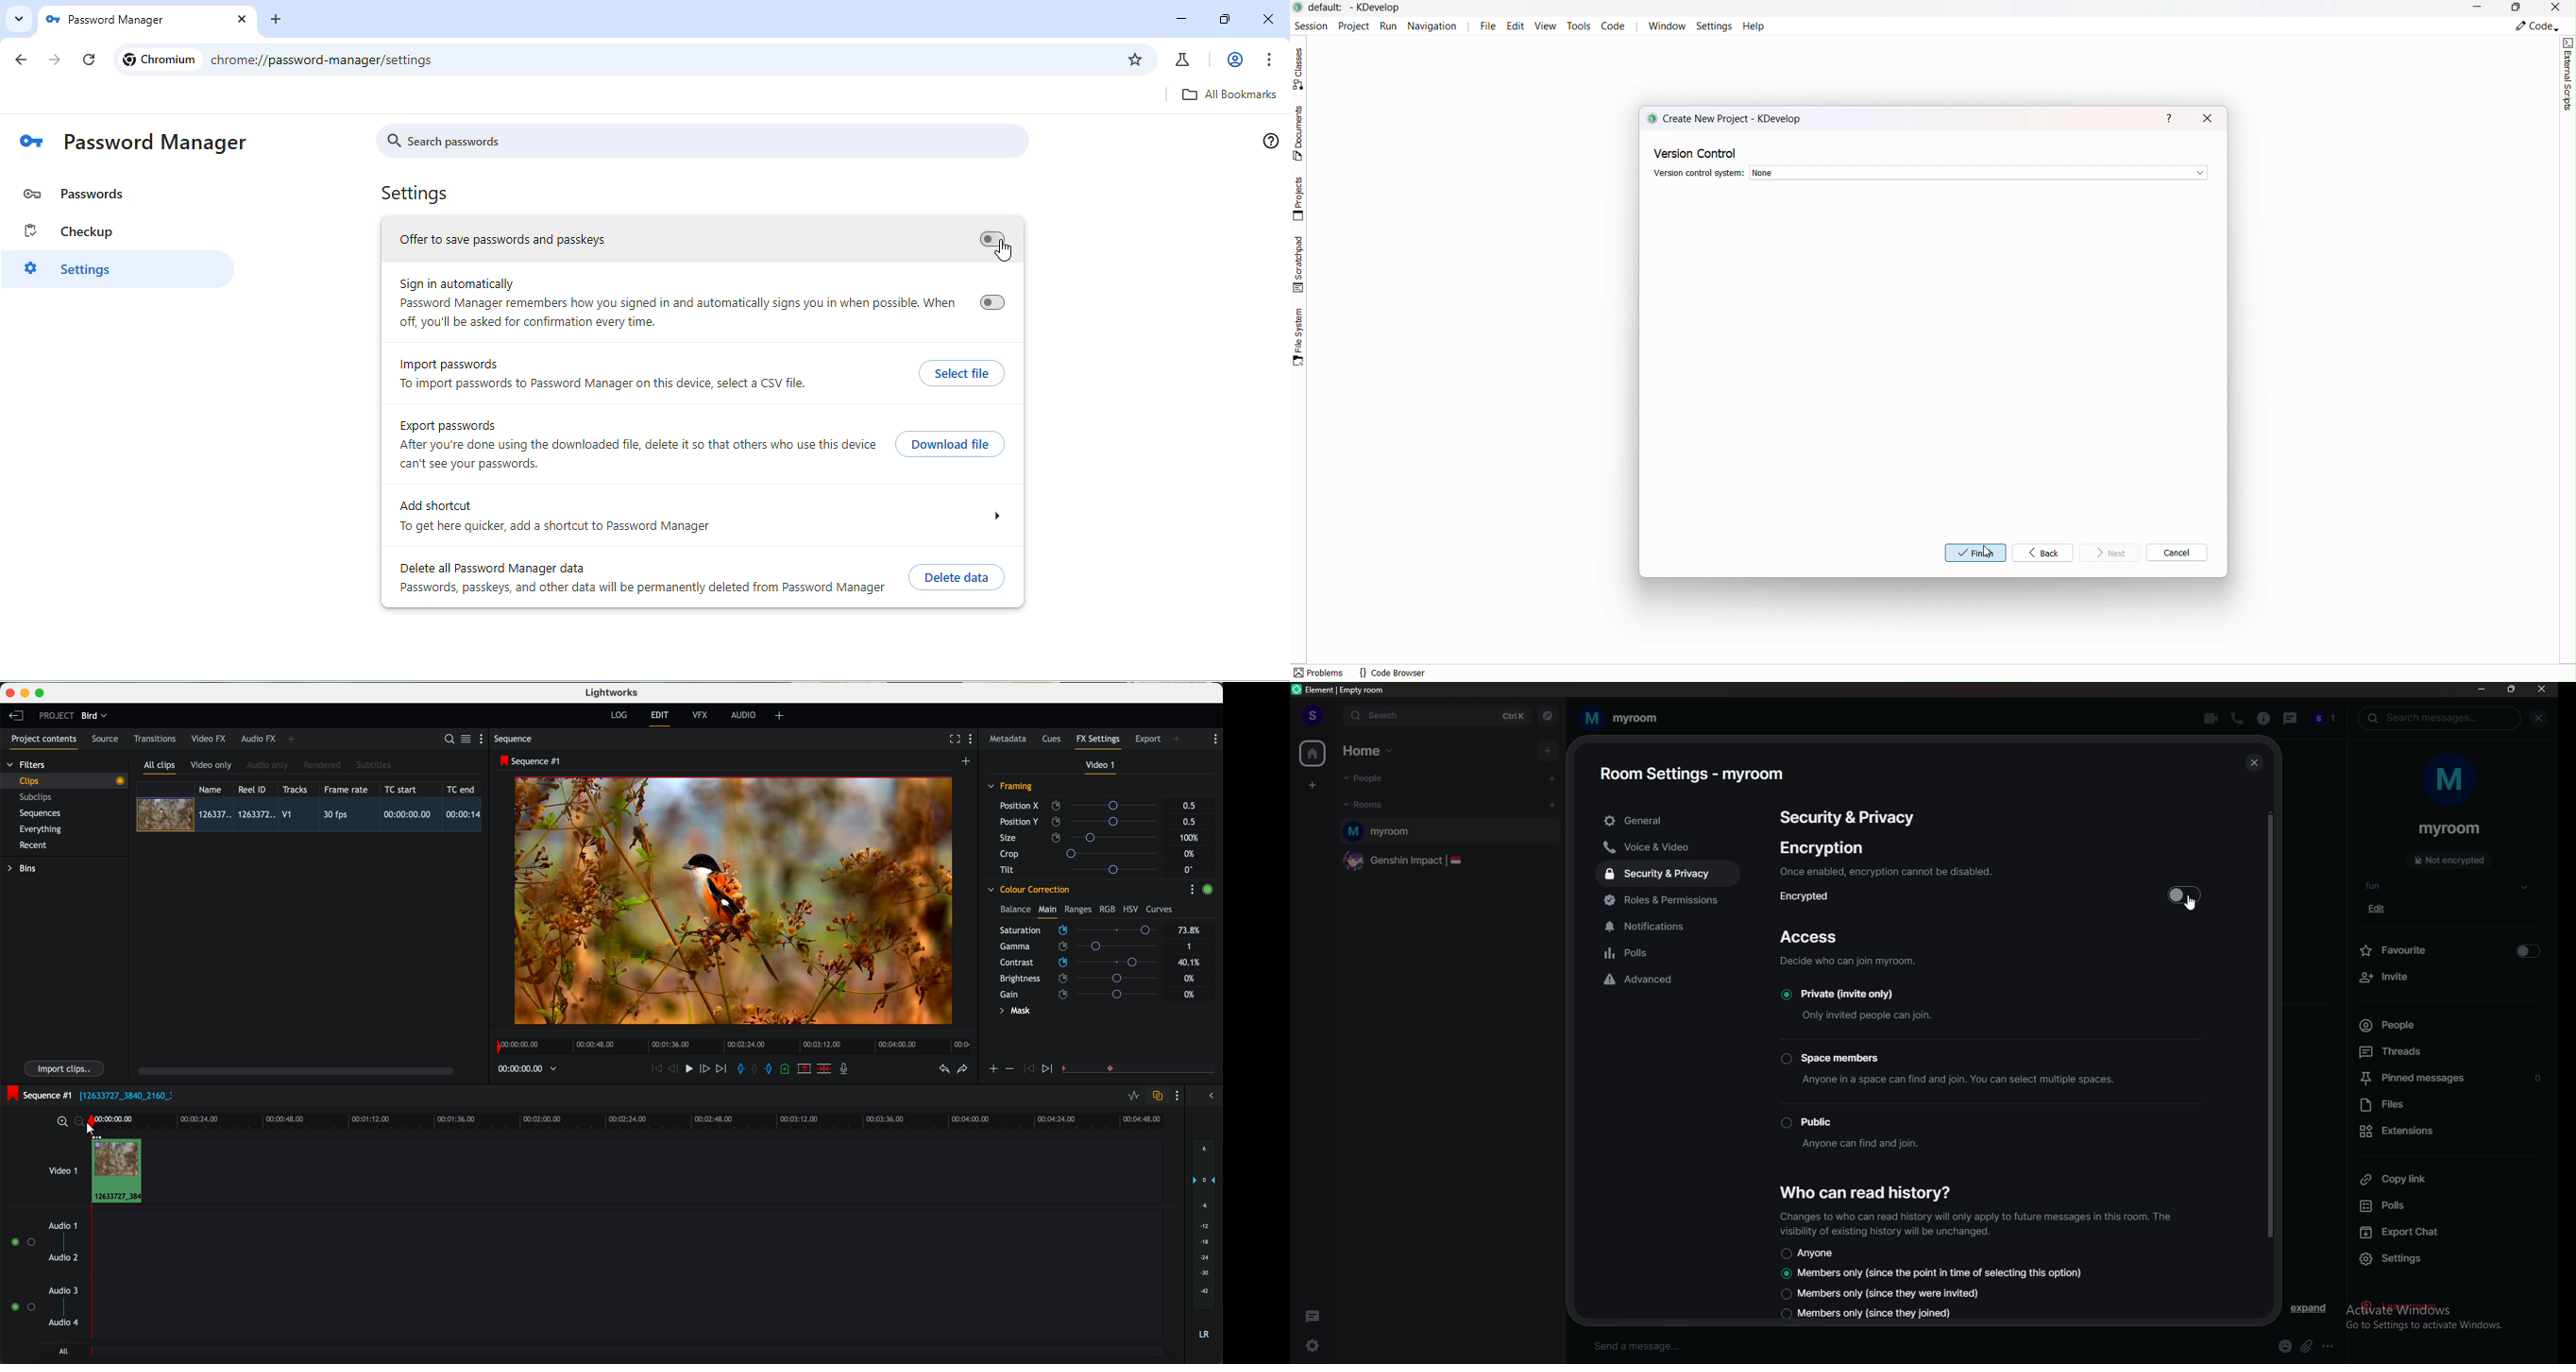 This screenshot has width=2576, height=1372. I want to click on invite, so click(2452, 978).